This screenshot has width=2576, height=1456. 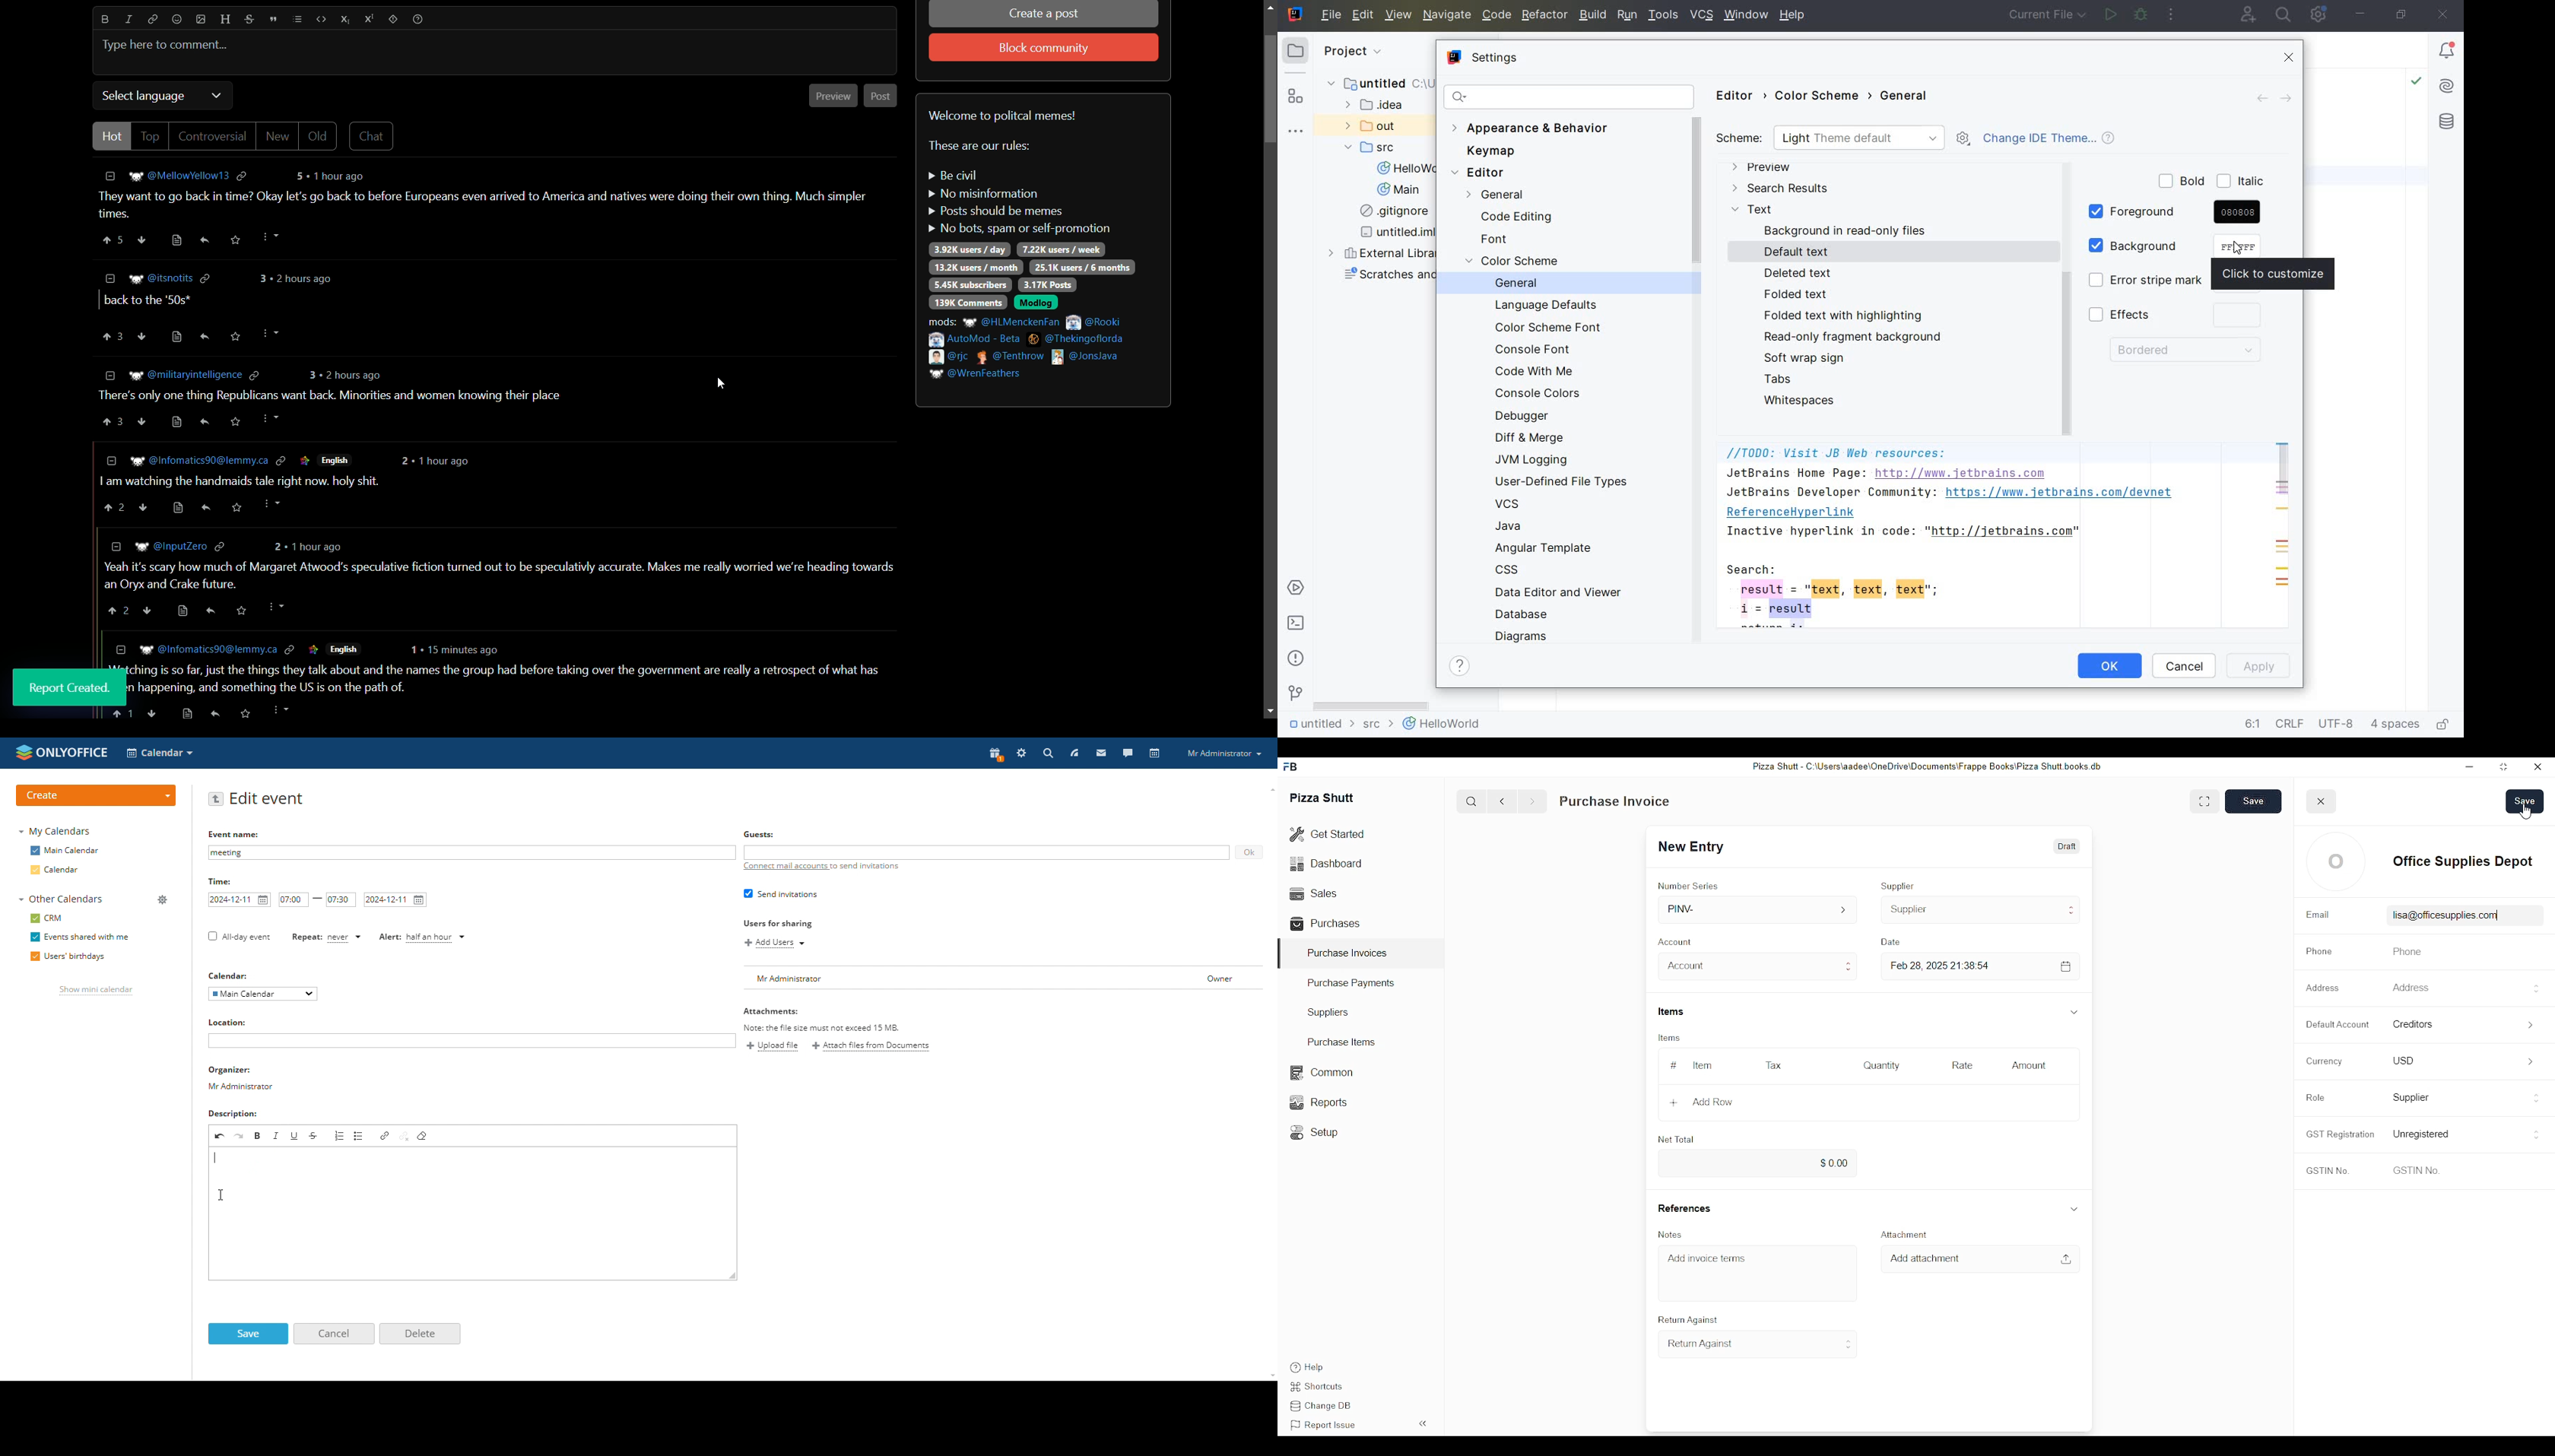 What do you see at coordinates (1323, 1407) in the screenshot?
I see `Change DB` at bounding box center [1323, 1407].